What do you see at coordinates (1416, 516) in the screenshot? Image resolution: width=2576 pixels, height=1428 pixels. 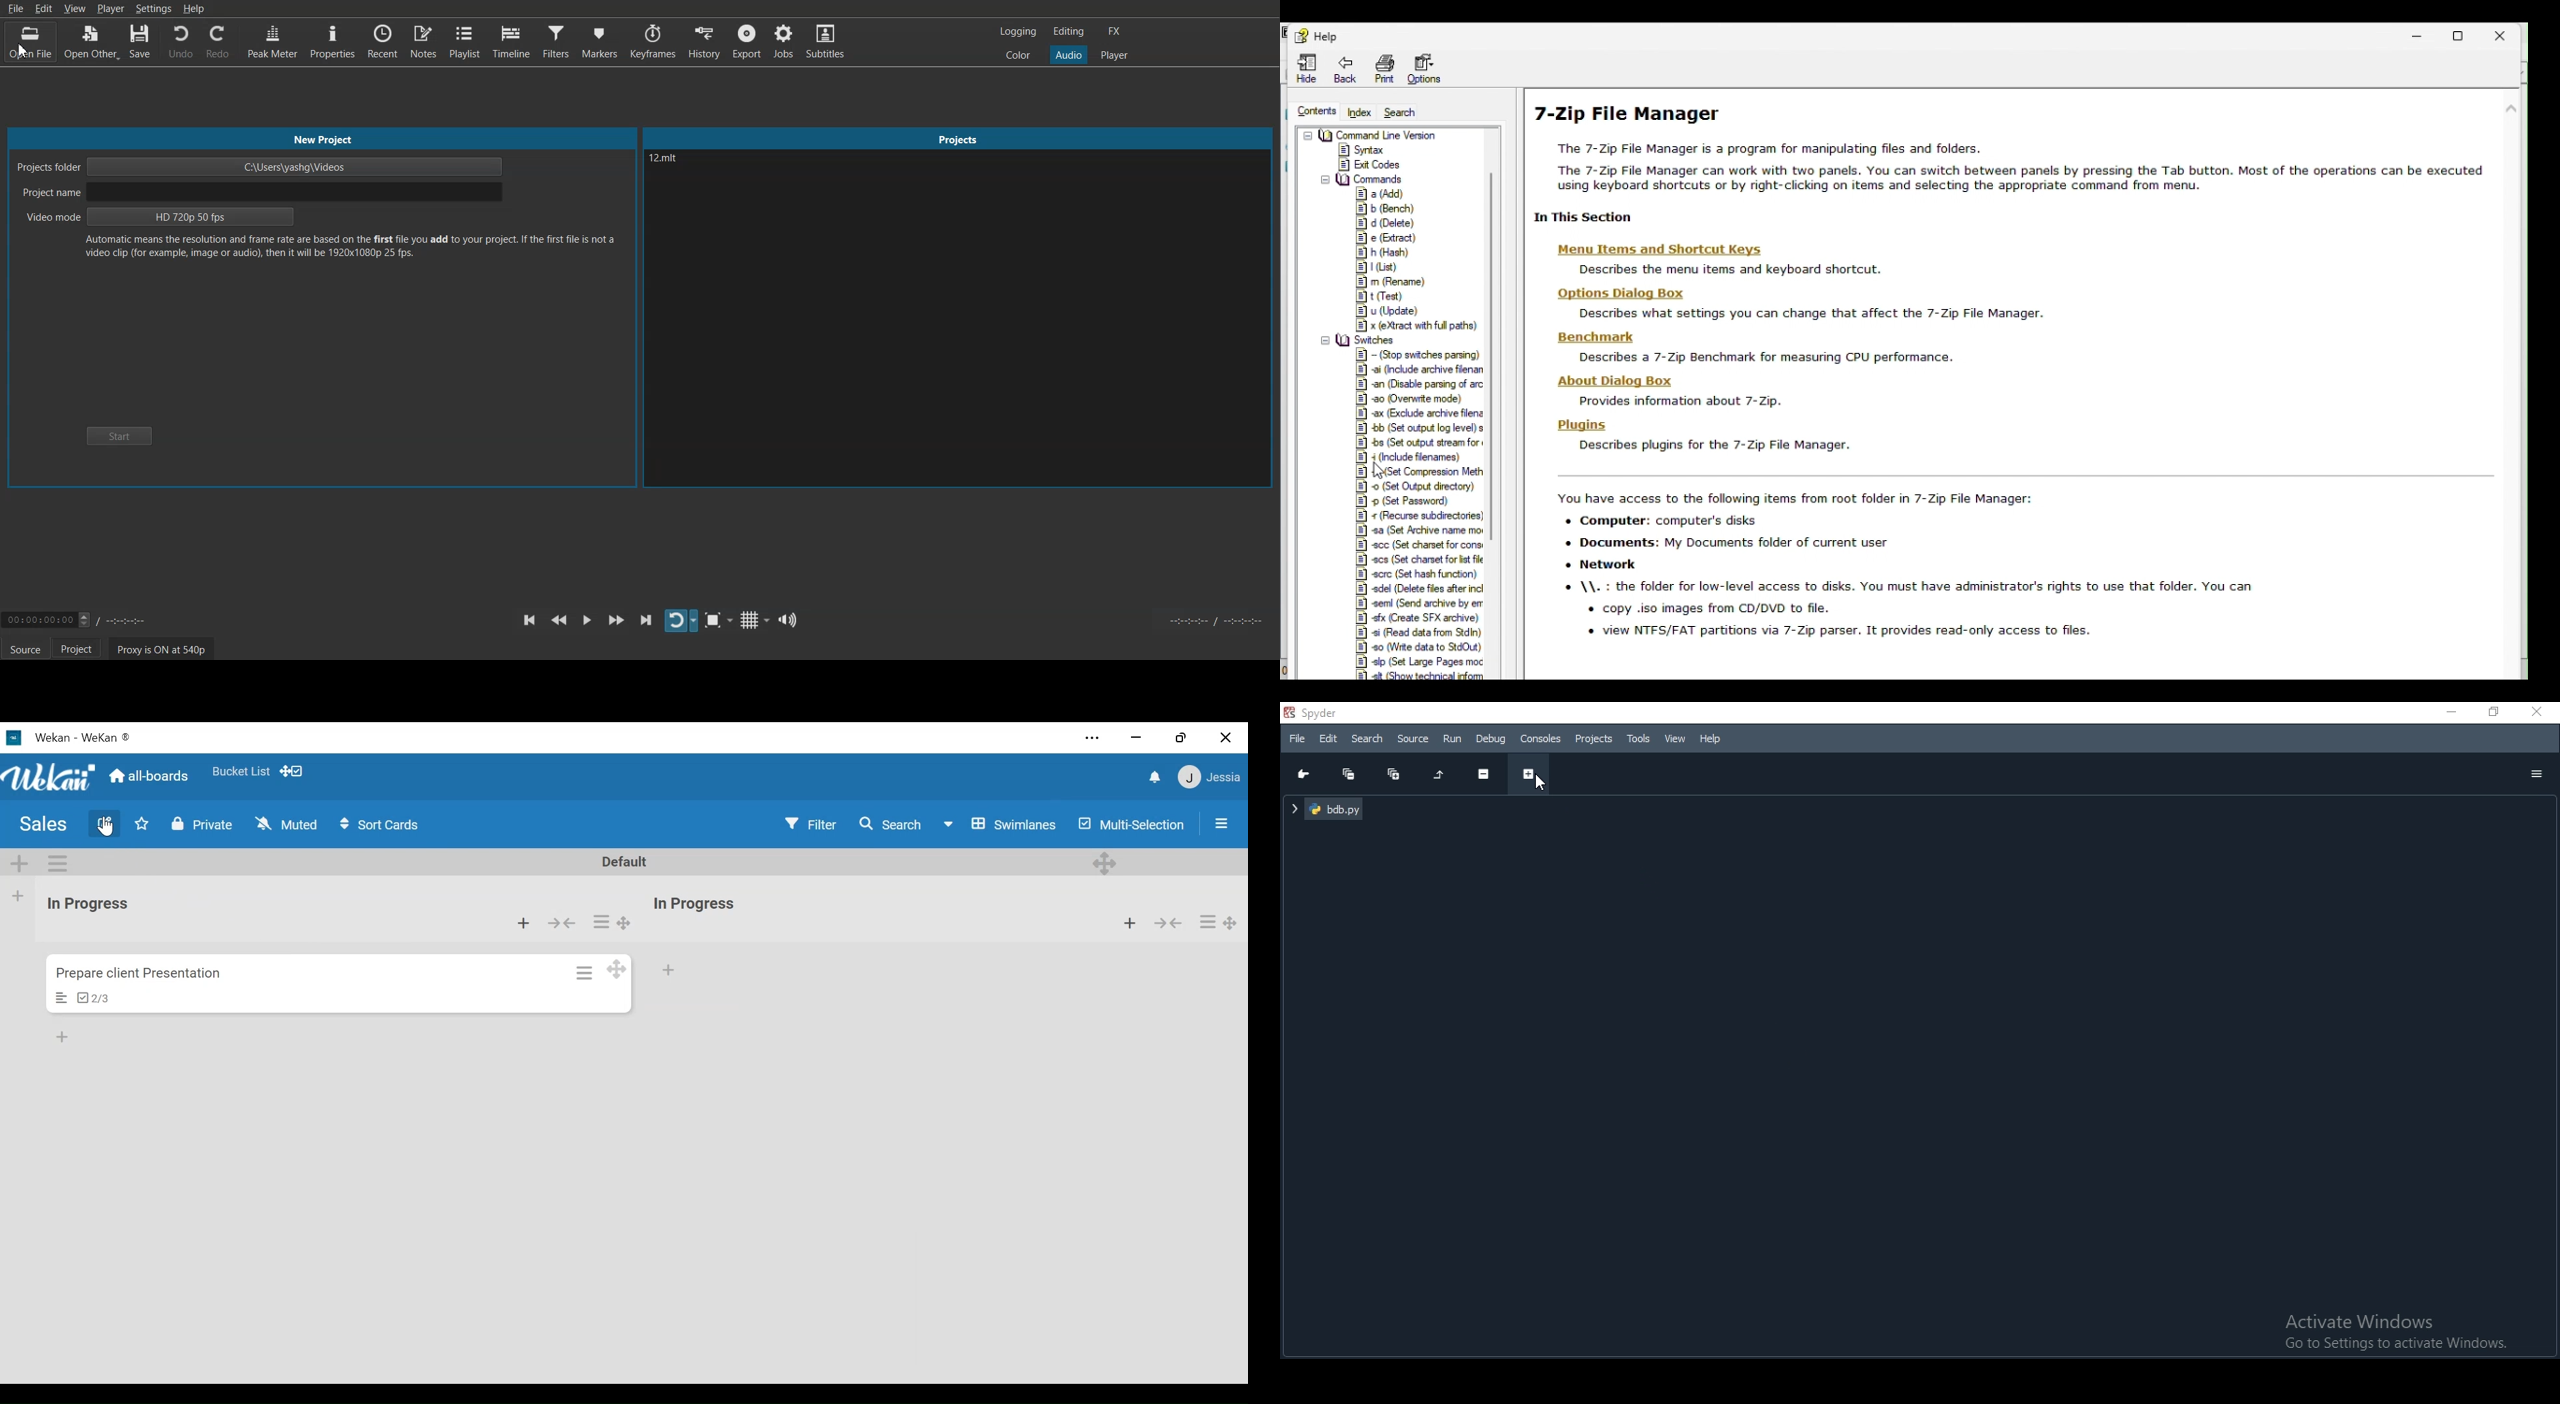 I see `Recourse sub directories` at bounding box center [1416, 516].